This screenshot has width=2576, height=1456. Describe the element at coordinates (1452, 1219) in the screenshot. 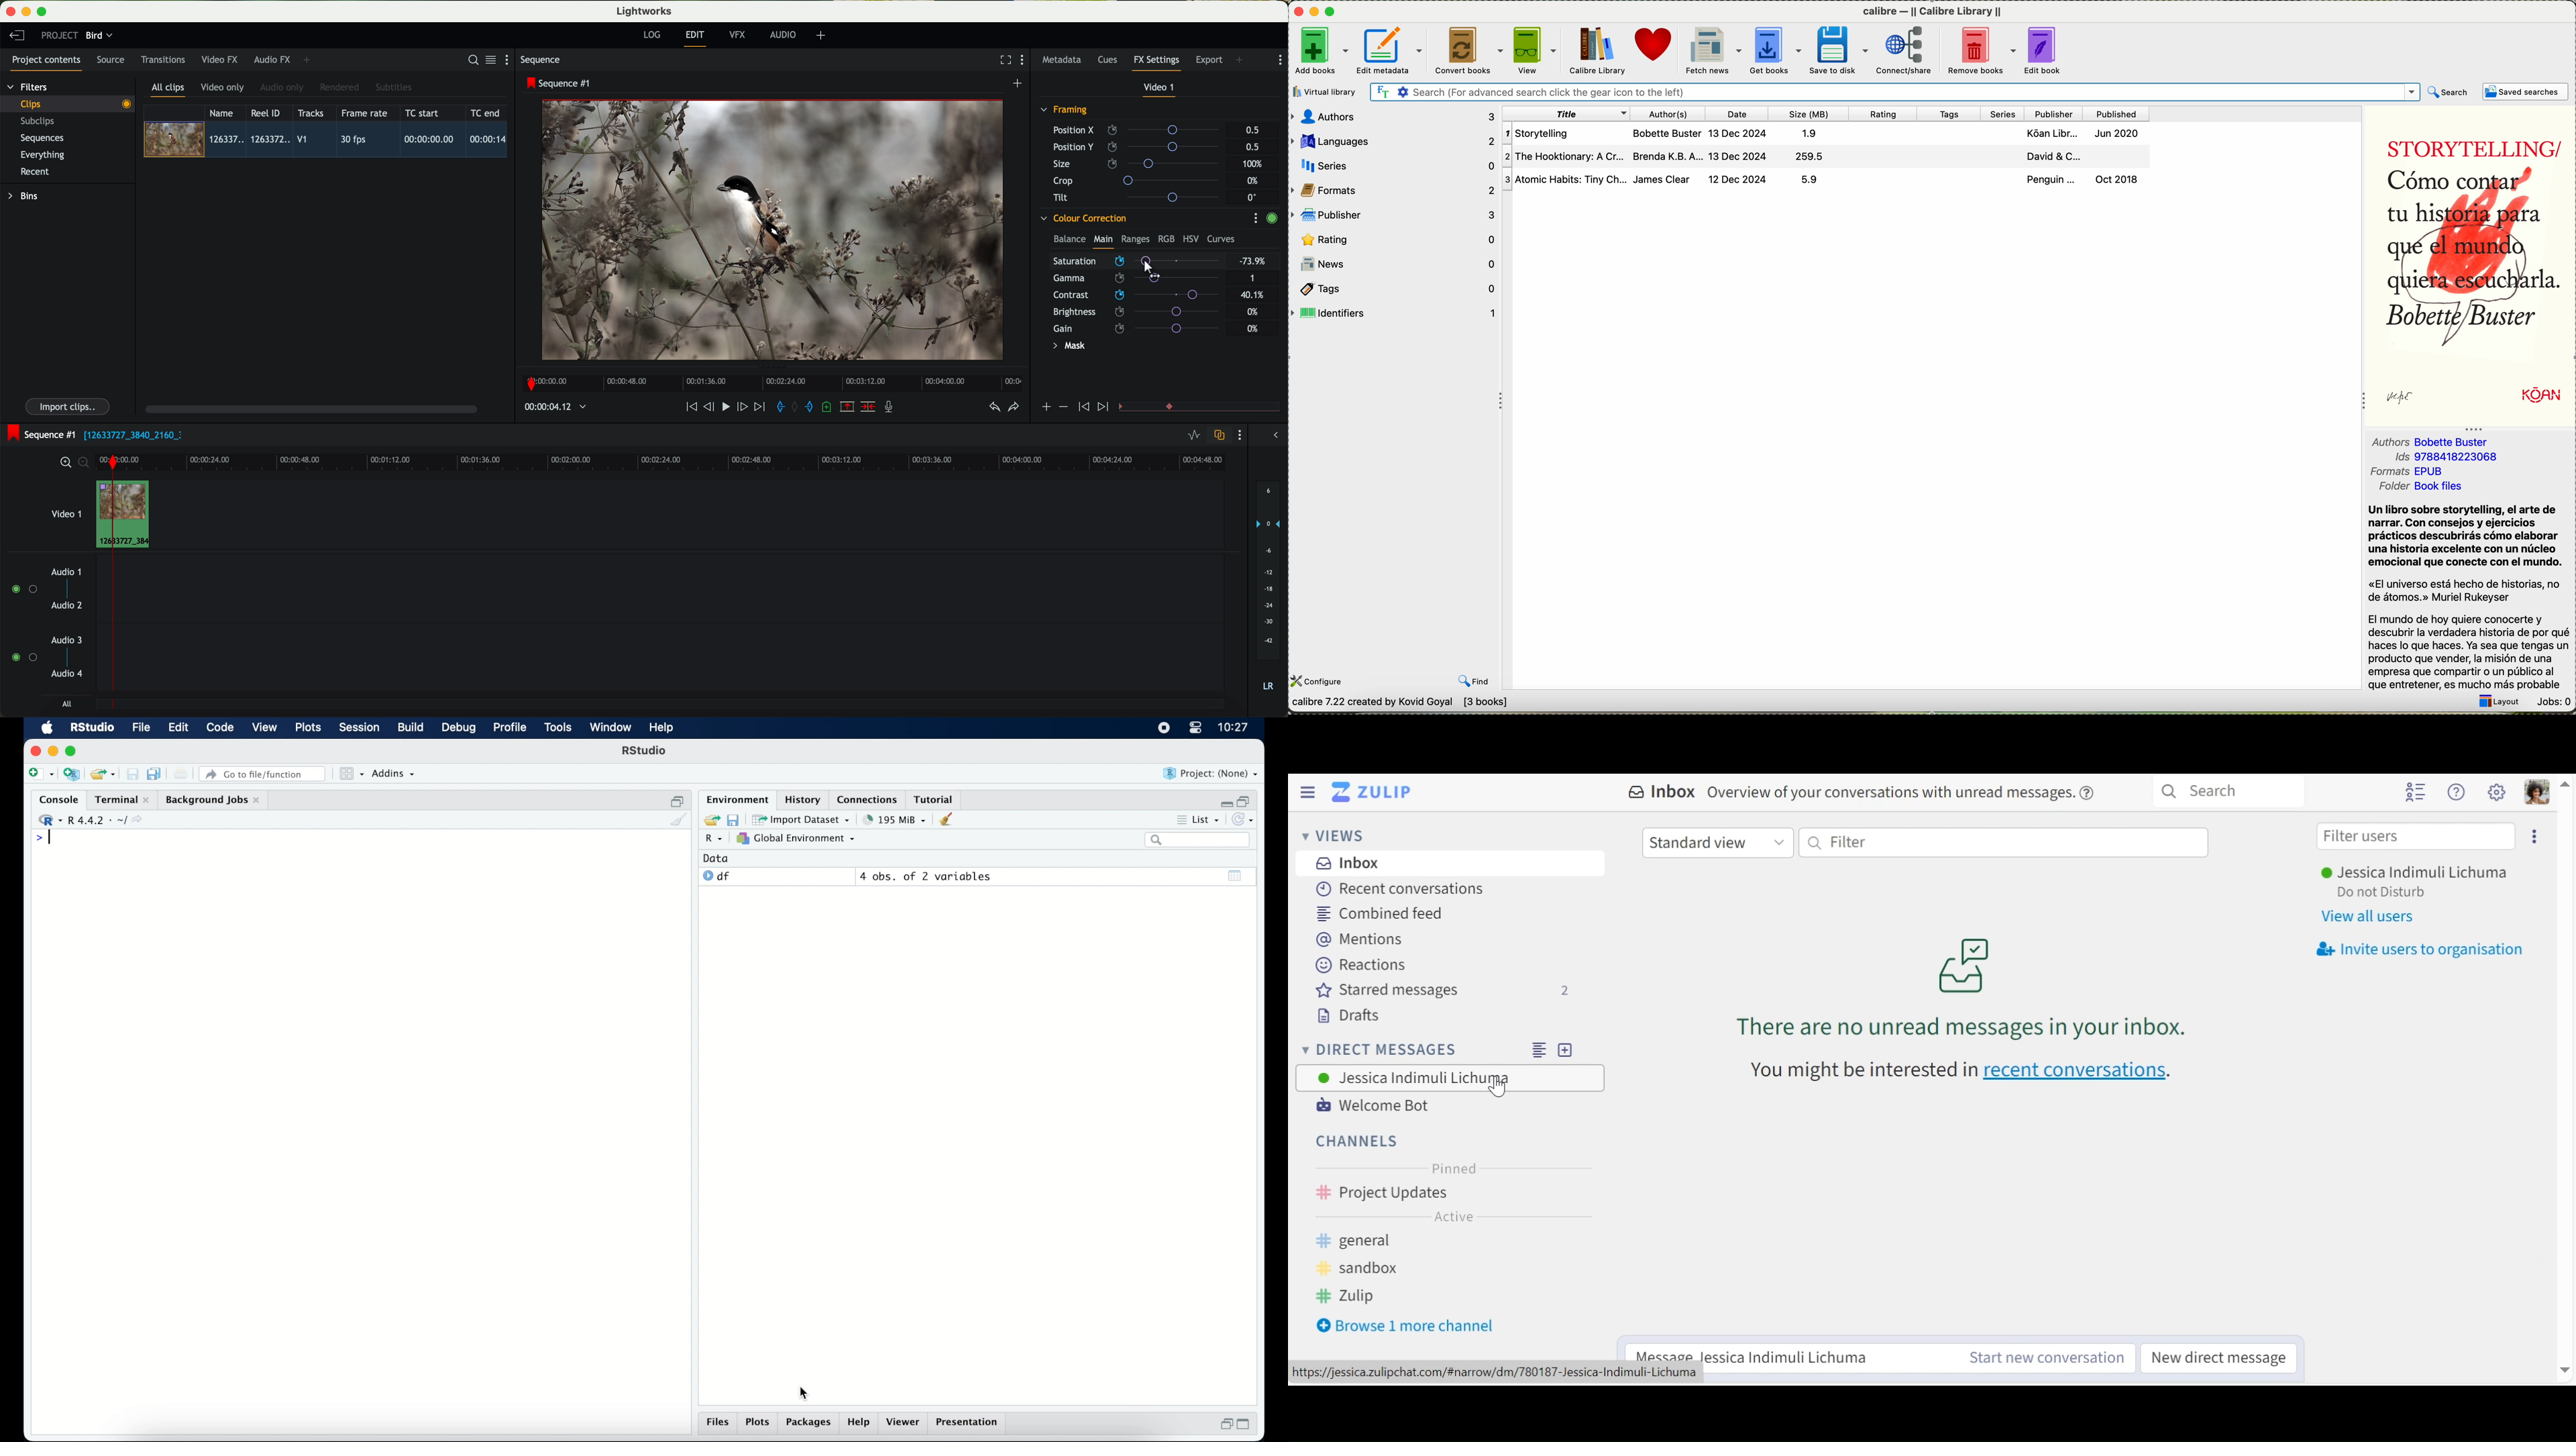

I see `Active` at that location.